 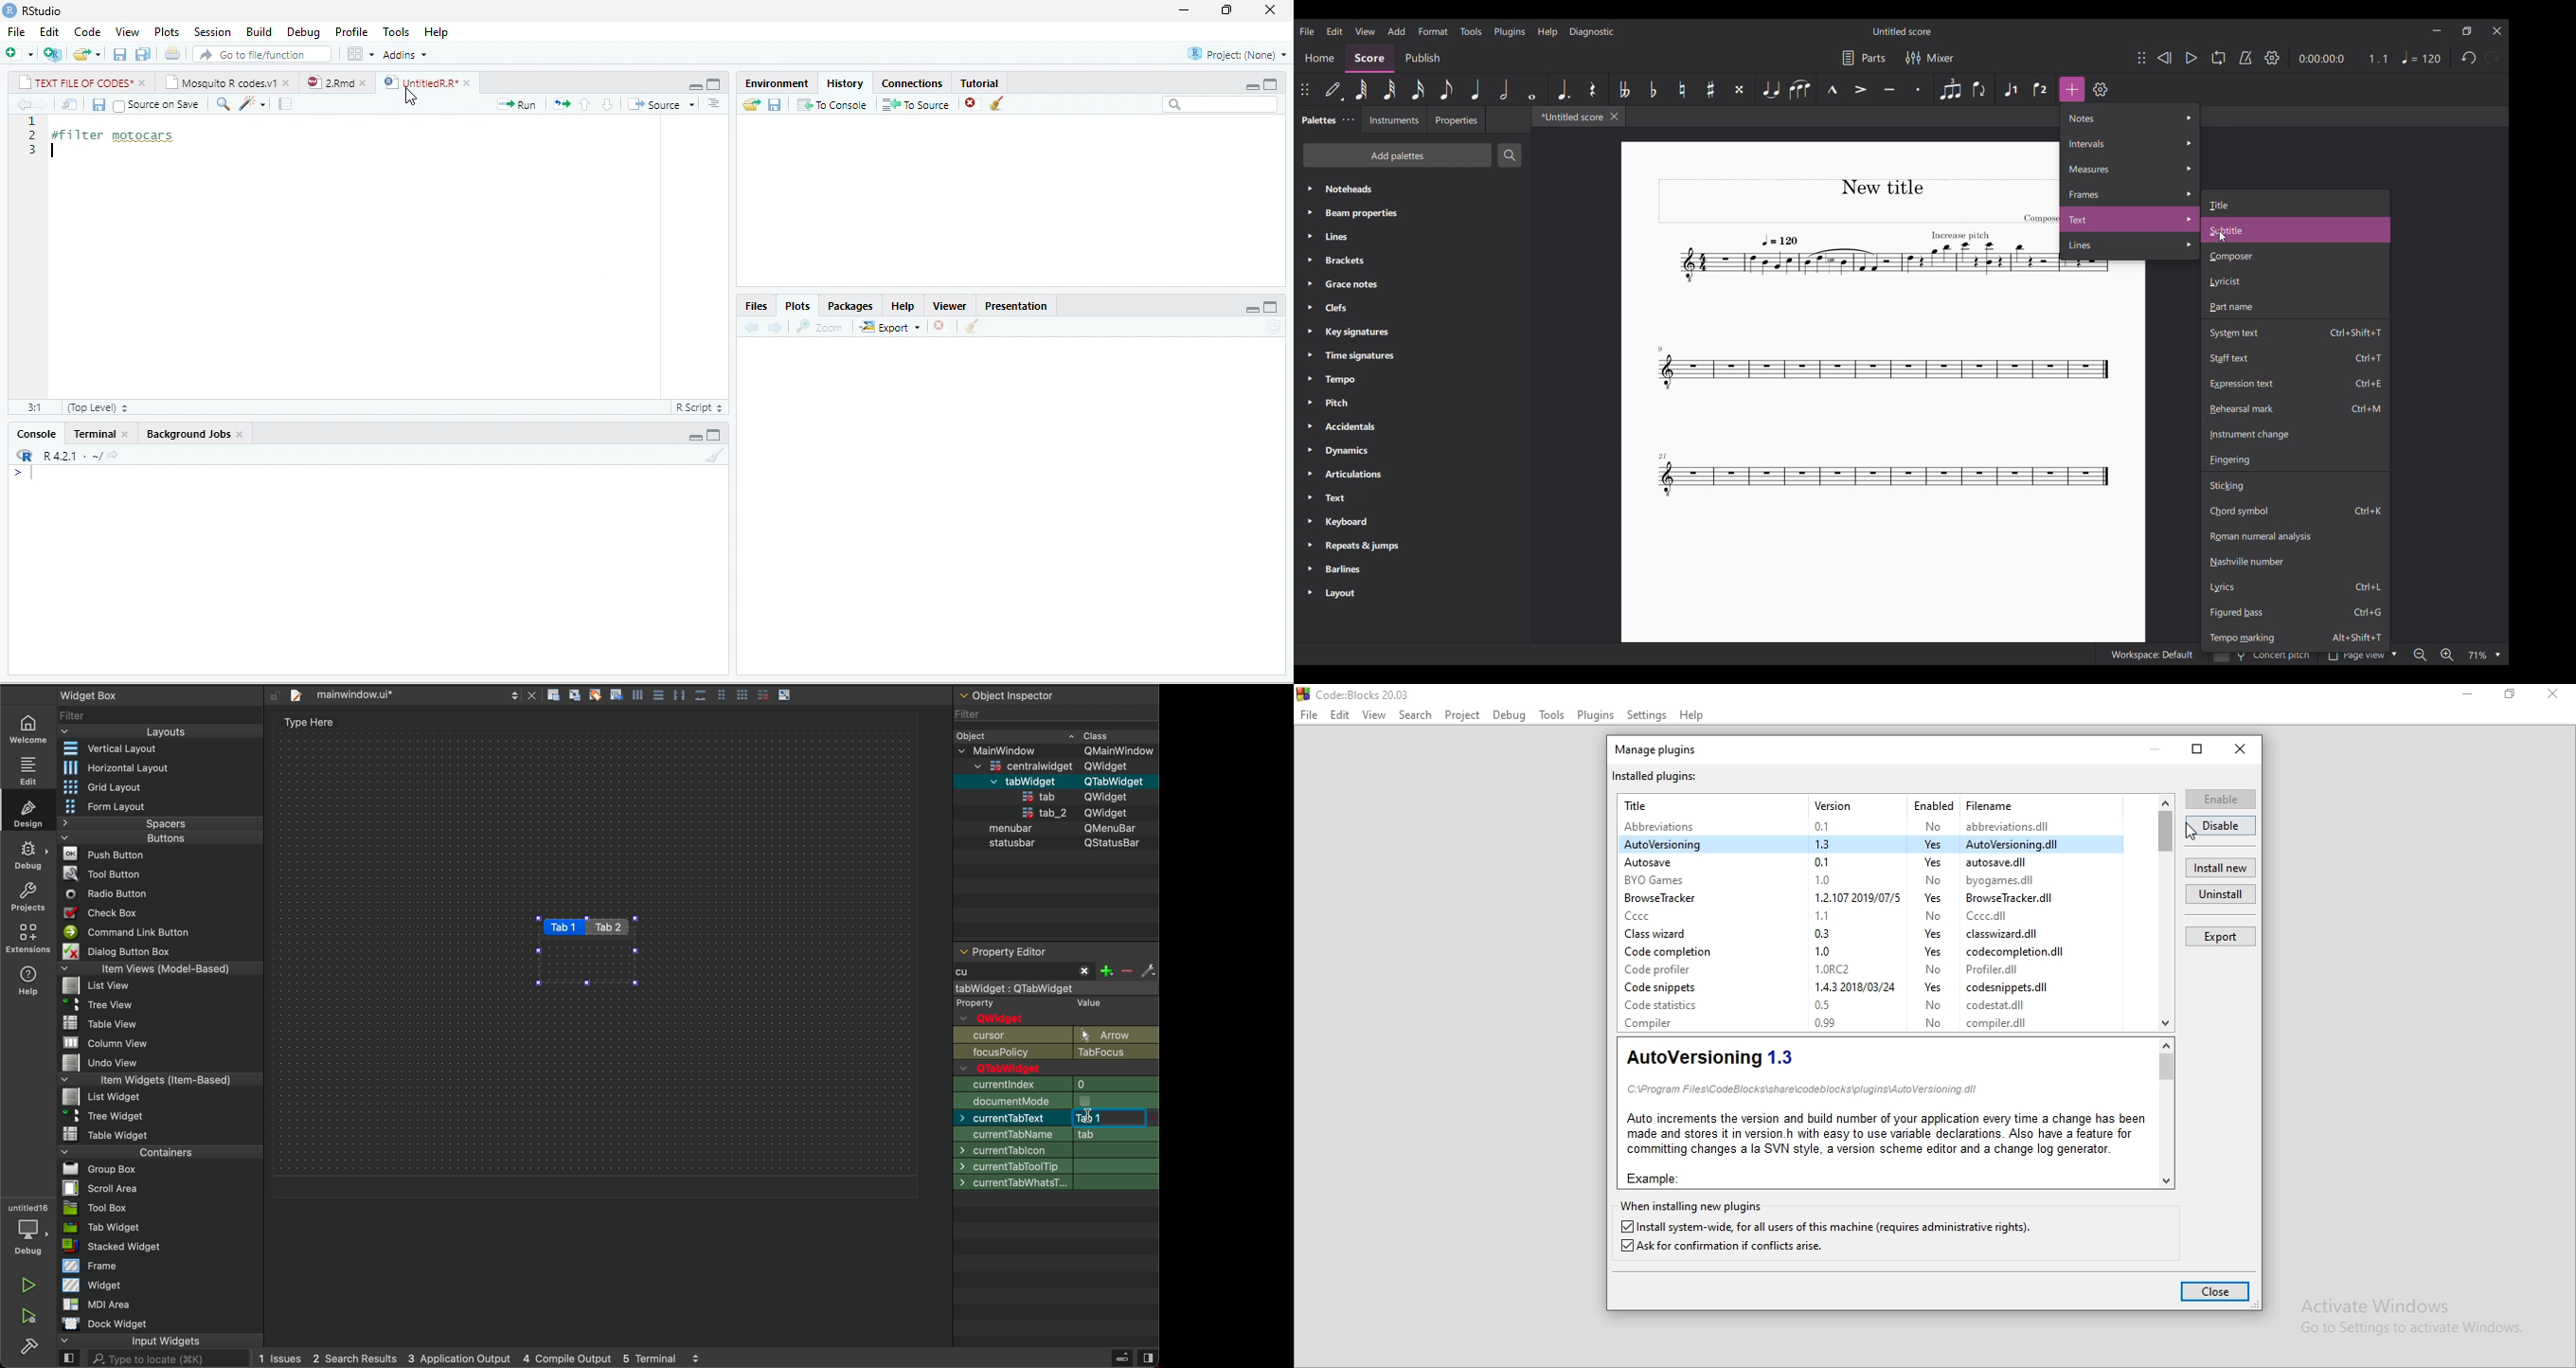 I want to click on Lyrics, so click(x=2296, y=588).